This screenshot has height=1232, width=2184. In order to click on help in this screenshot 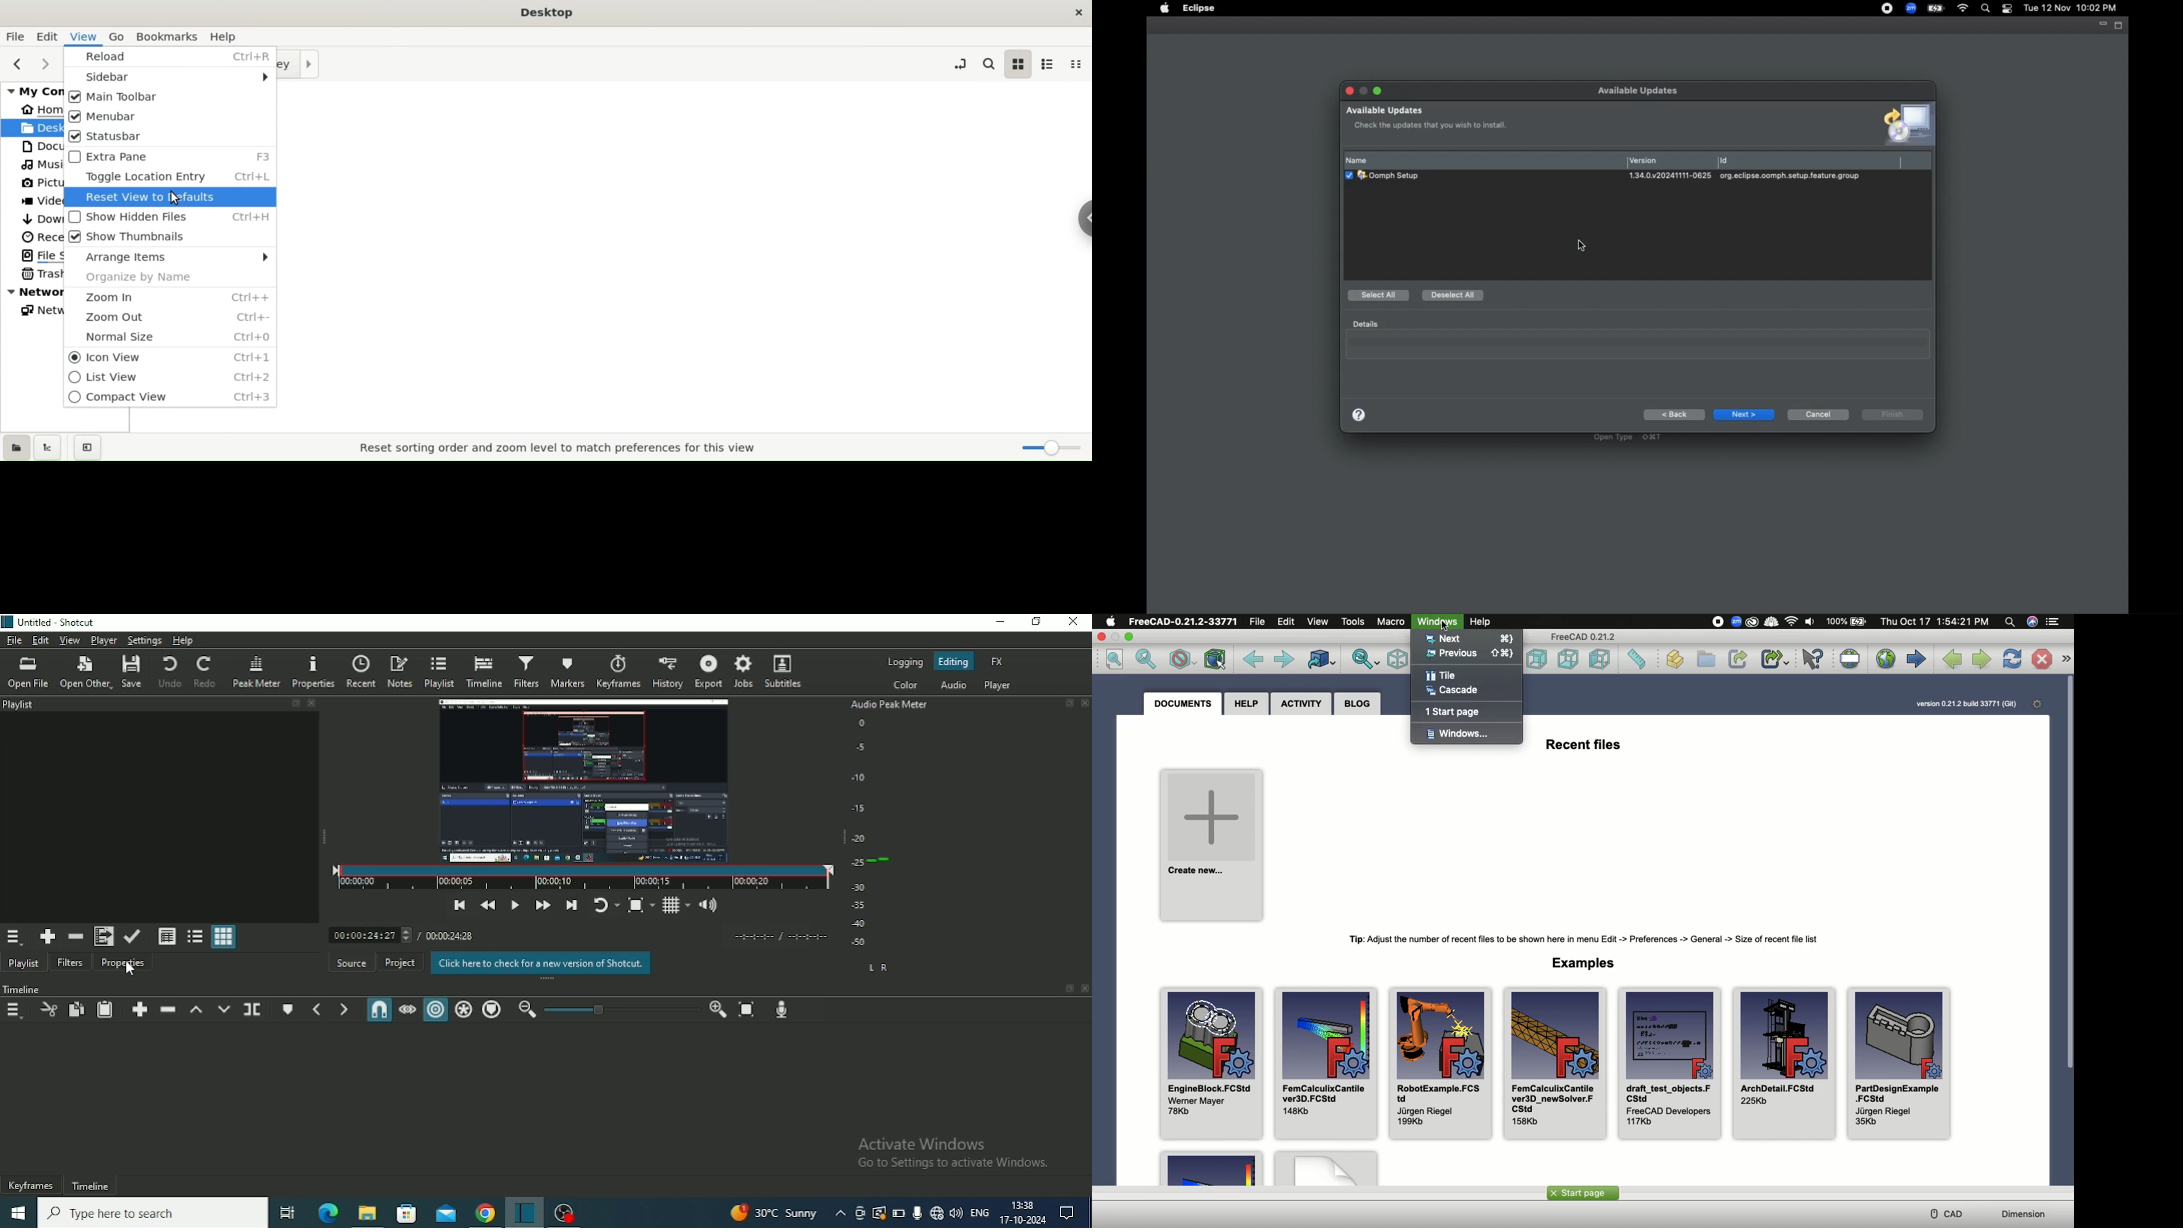, I will do `click(230, 36)`.